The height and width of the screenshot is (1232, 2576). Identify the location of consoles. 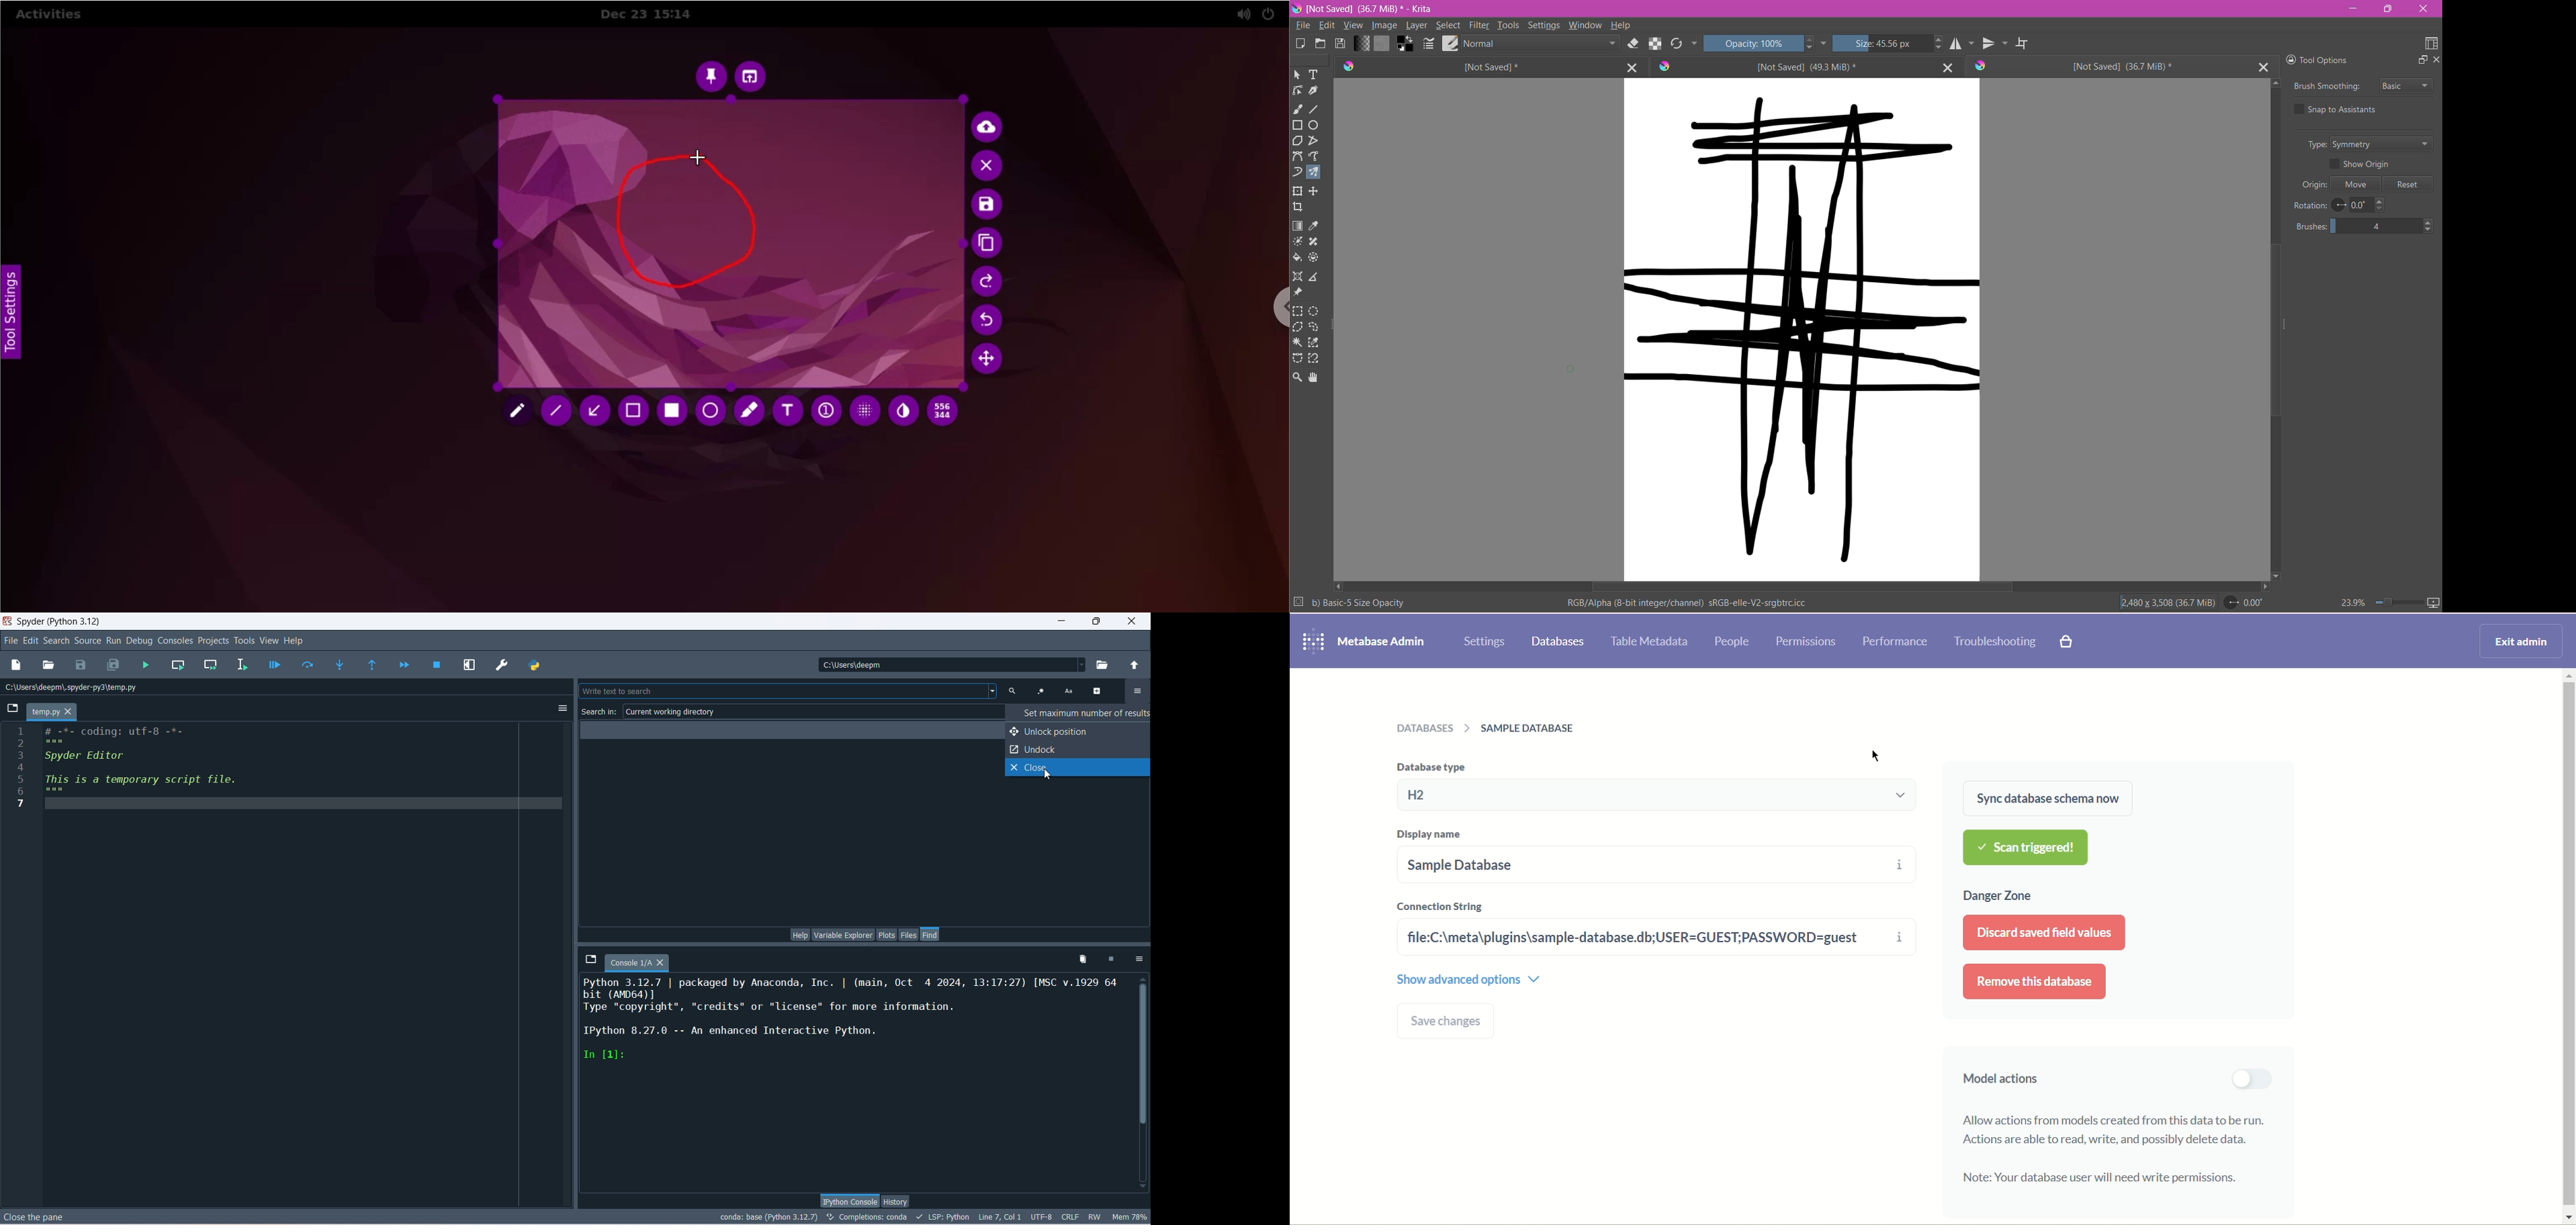
(176, 640).